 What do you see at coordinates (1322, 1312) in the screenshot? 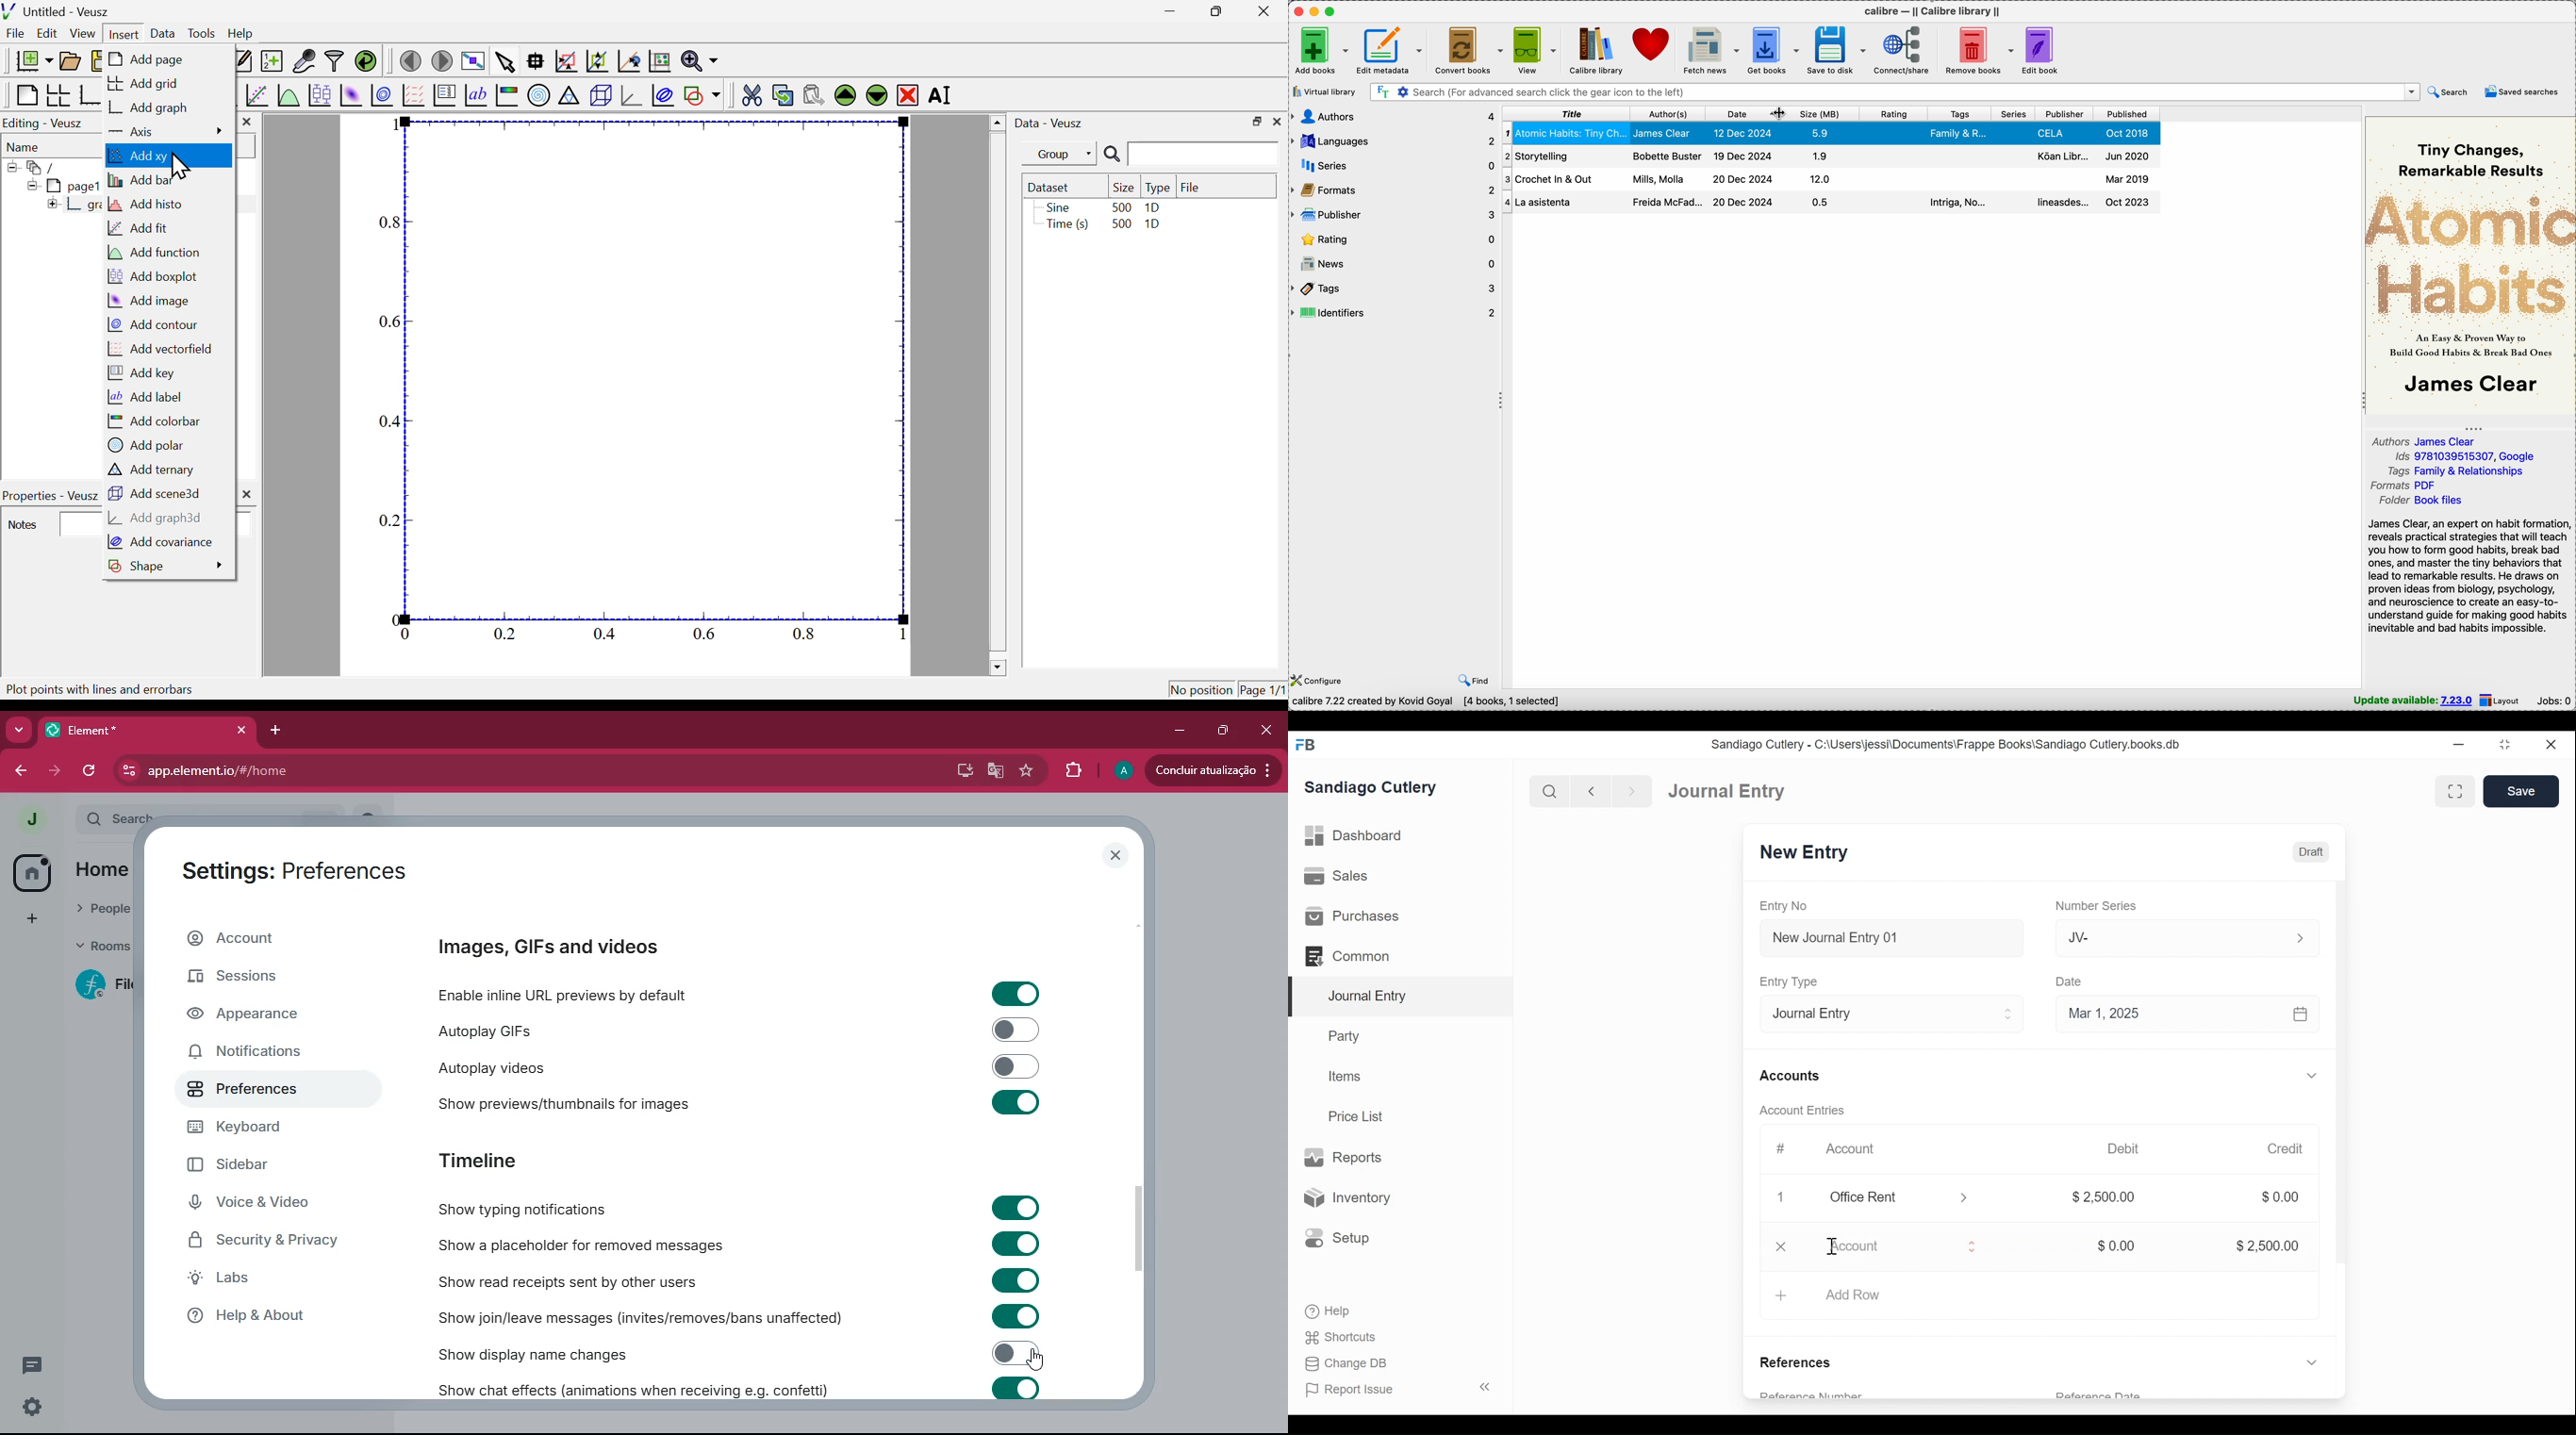
I see `Help` at bounding box center [1322, 1312].